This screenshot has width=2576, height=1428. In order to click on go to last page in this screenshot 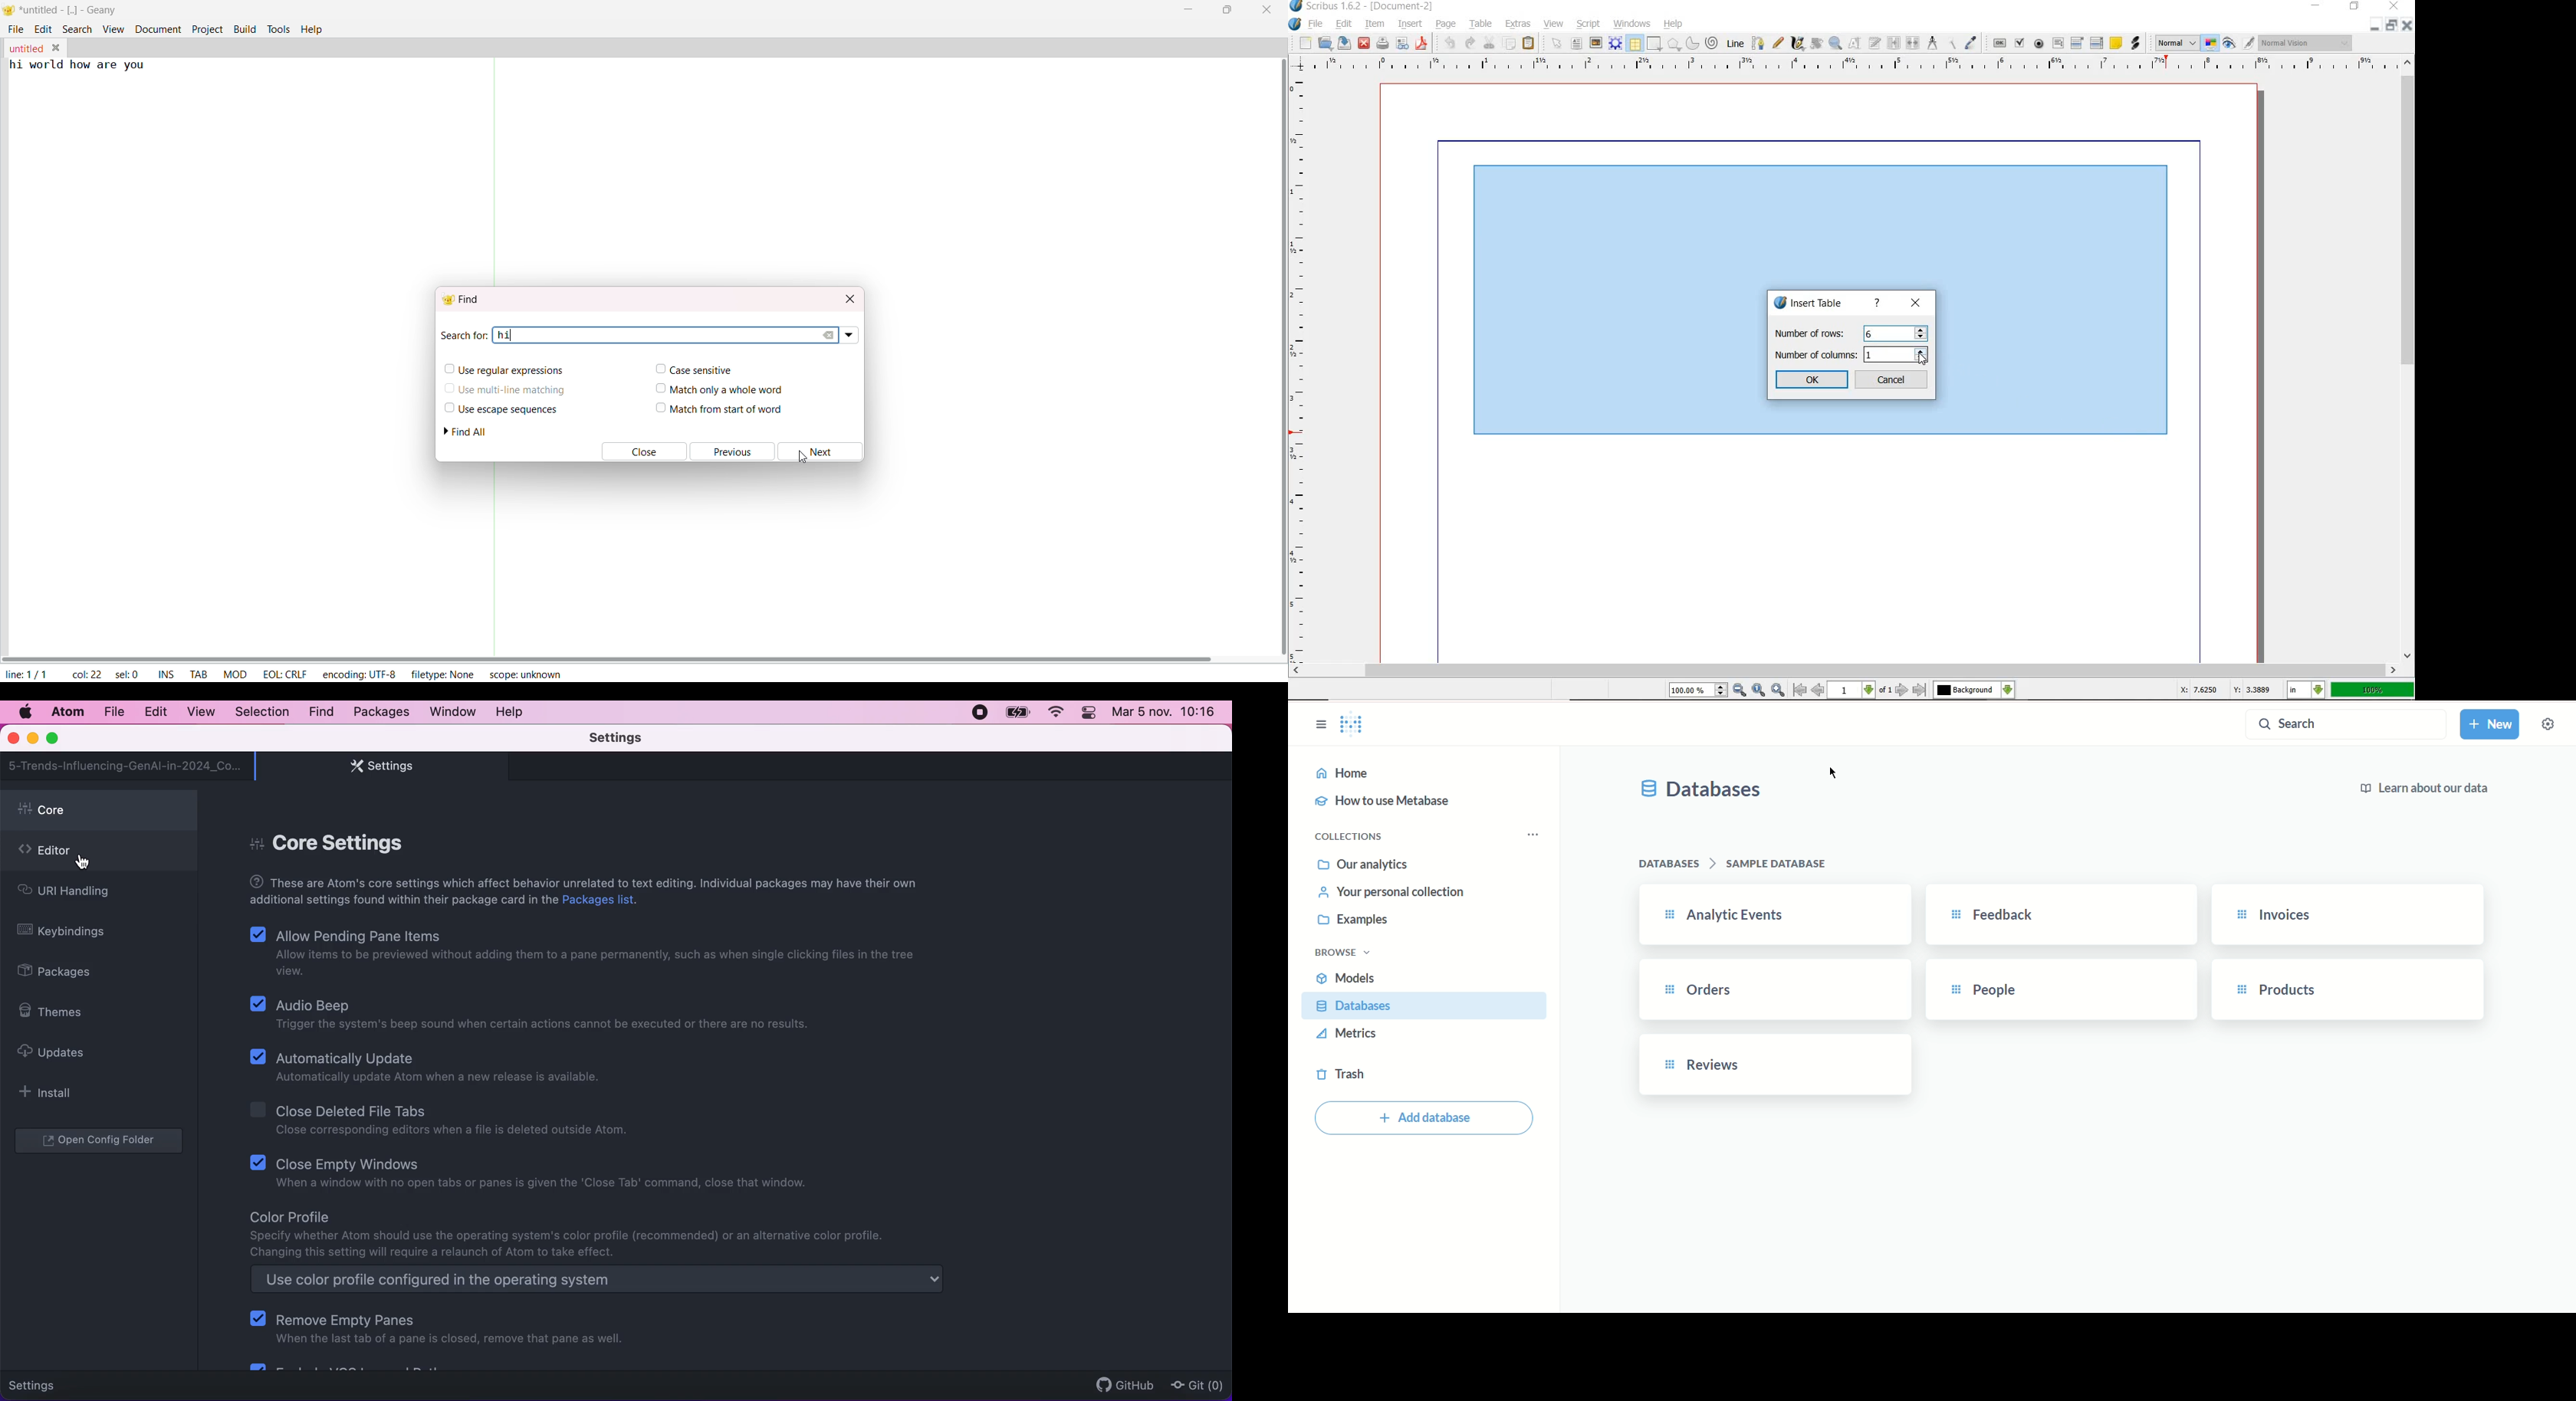, I will do `click(1920, 690)`.